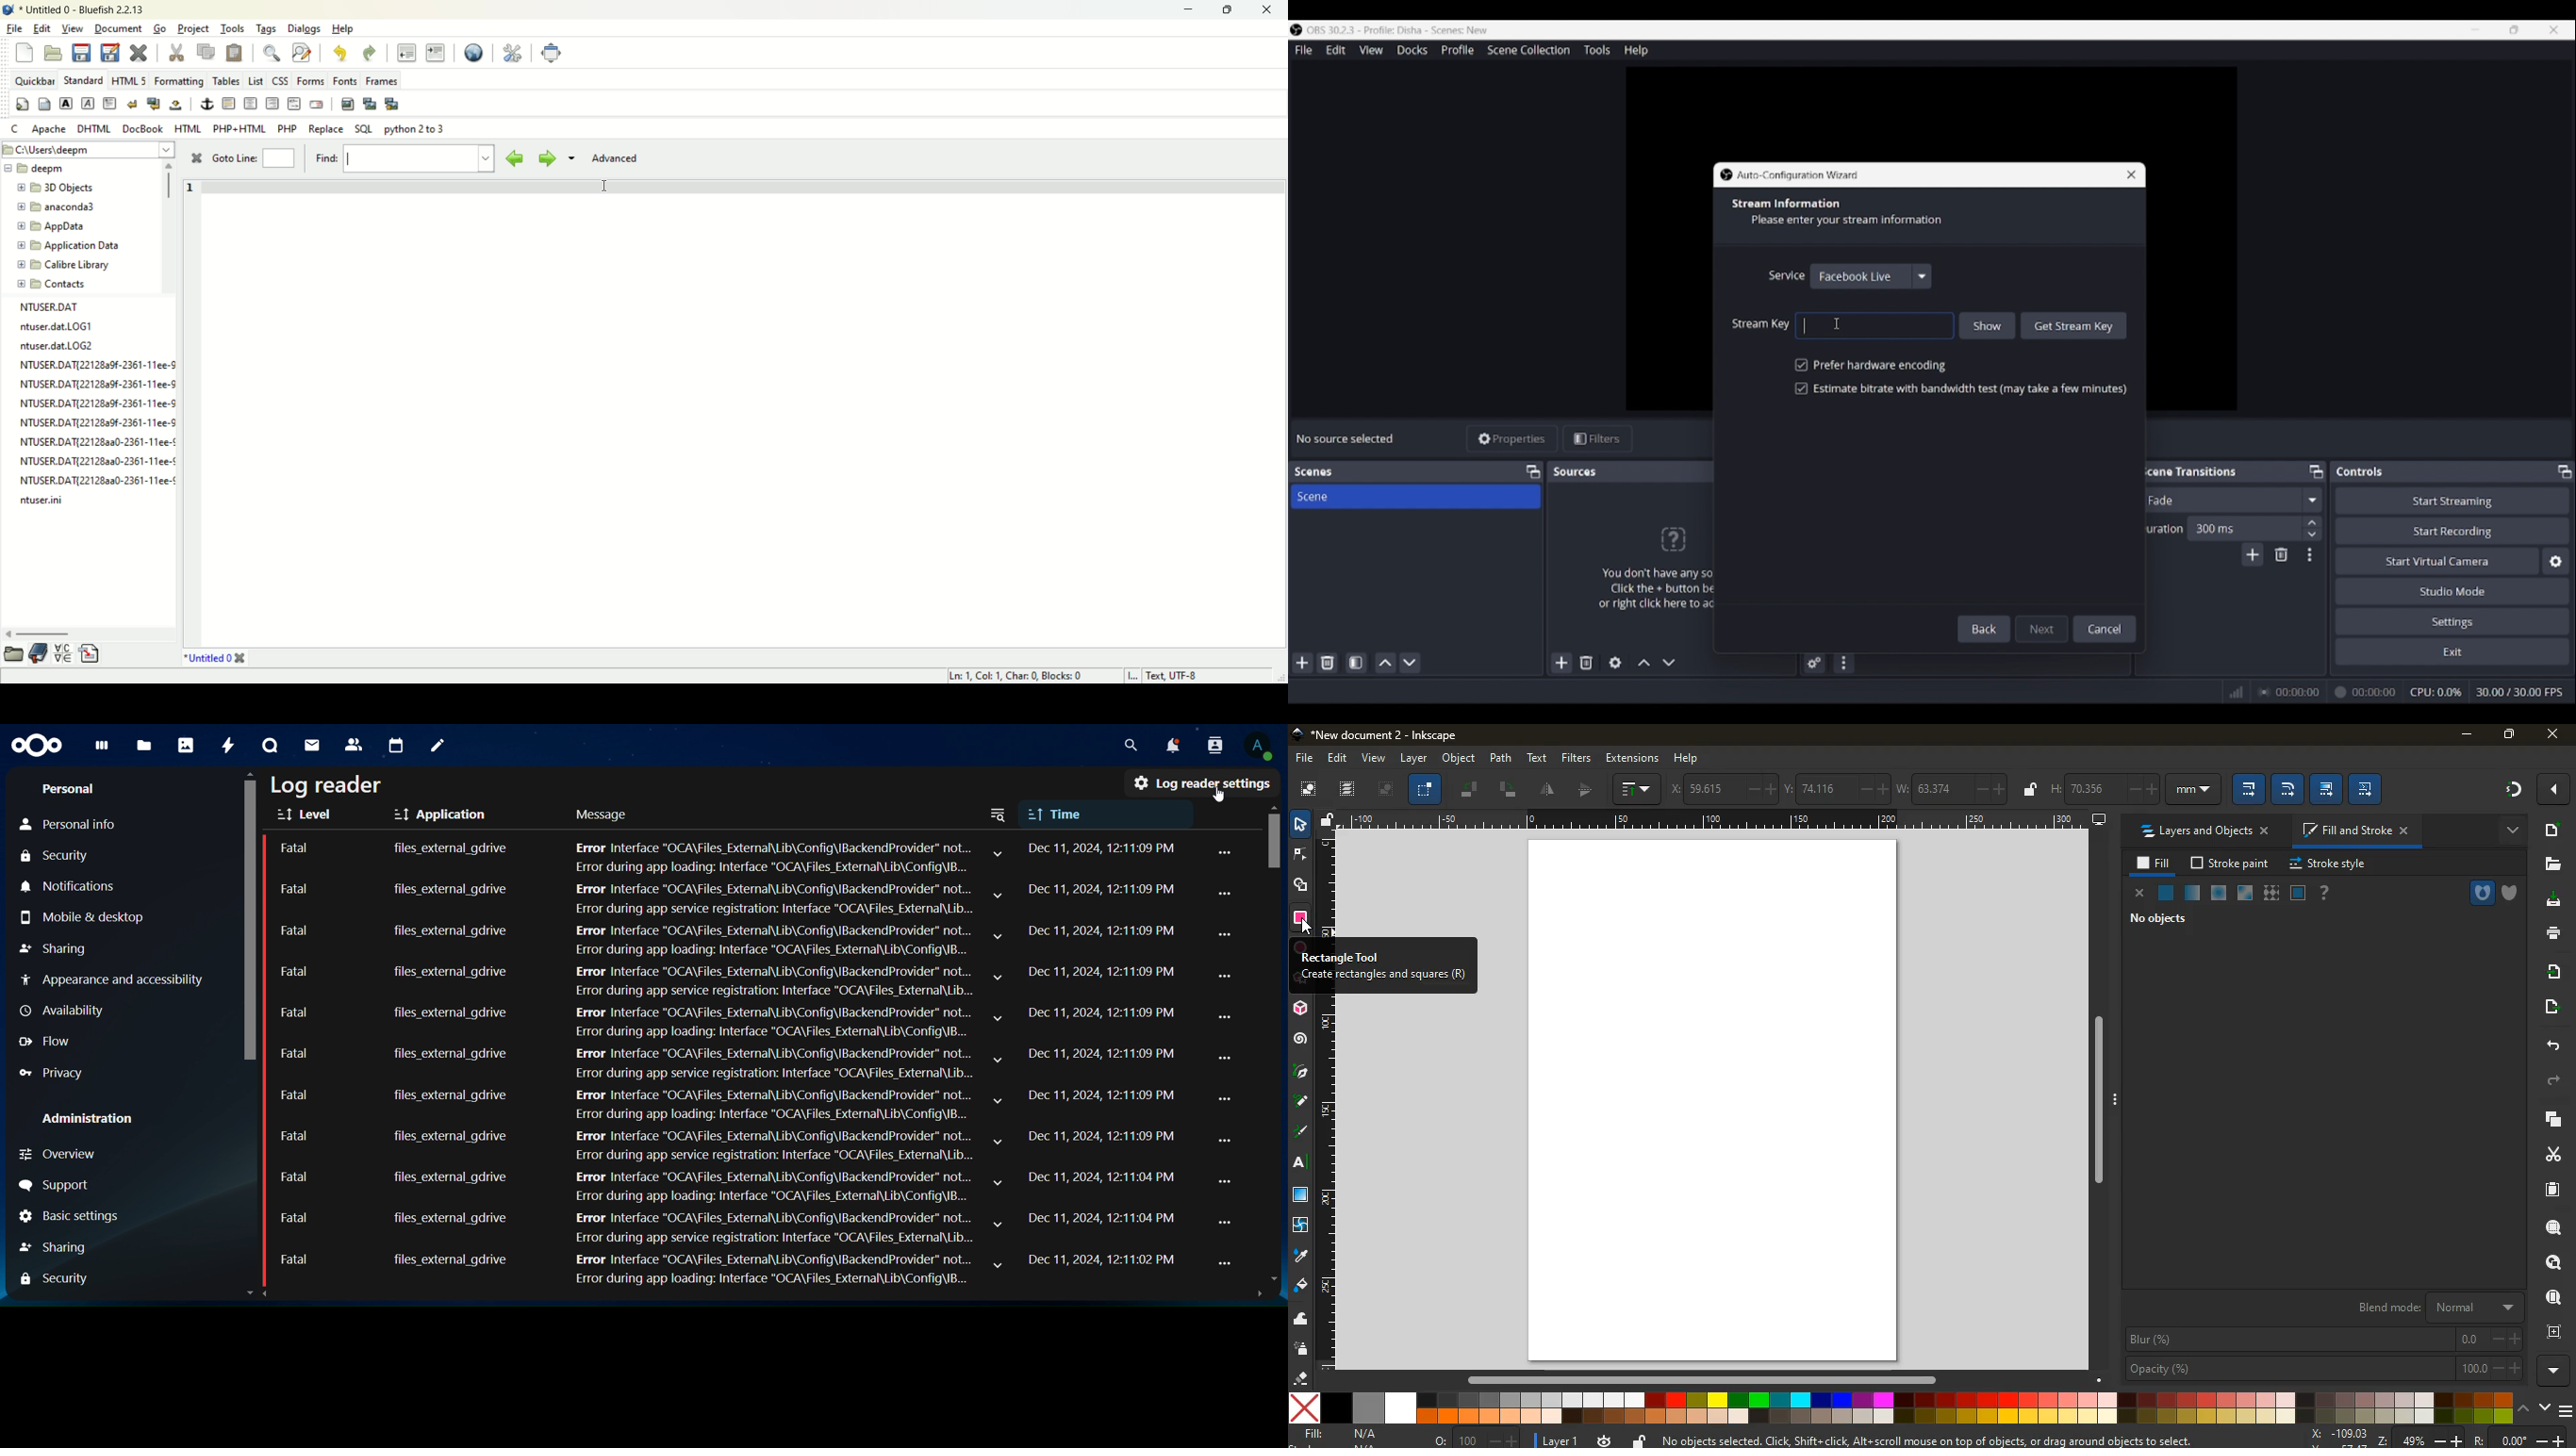 The image size is (2576, 1456). I want to click on Panel logo and text, so click(1650, 567).